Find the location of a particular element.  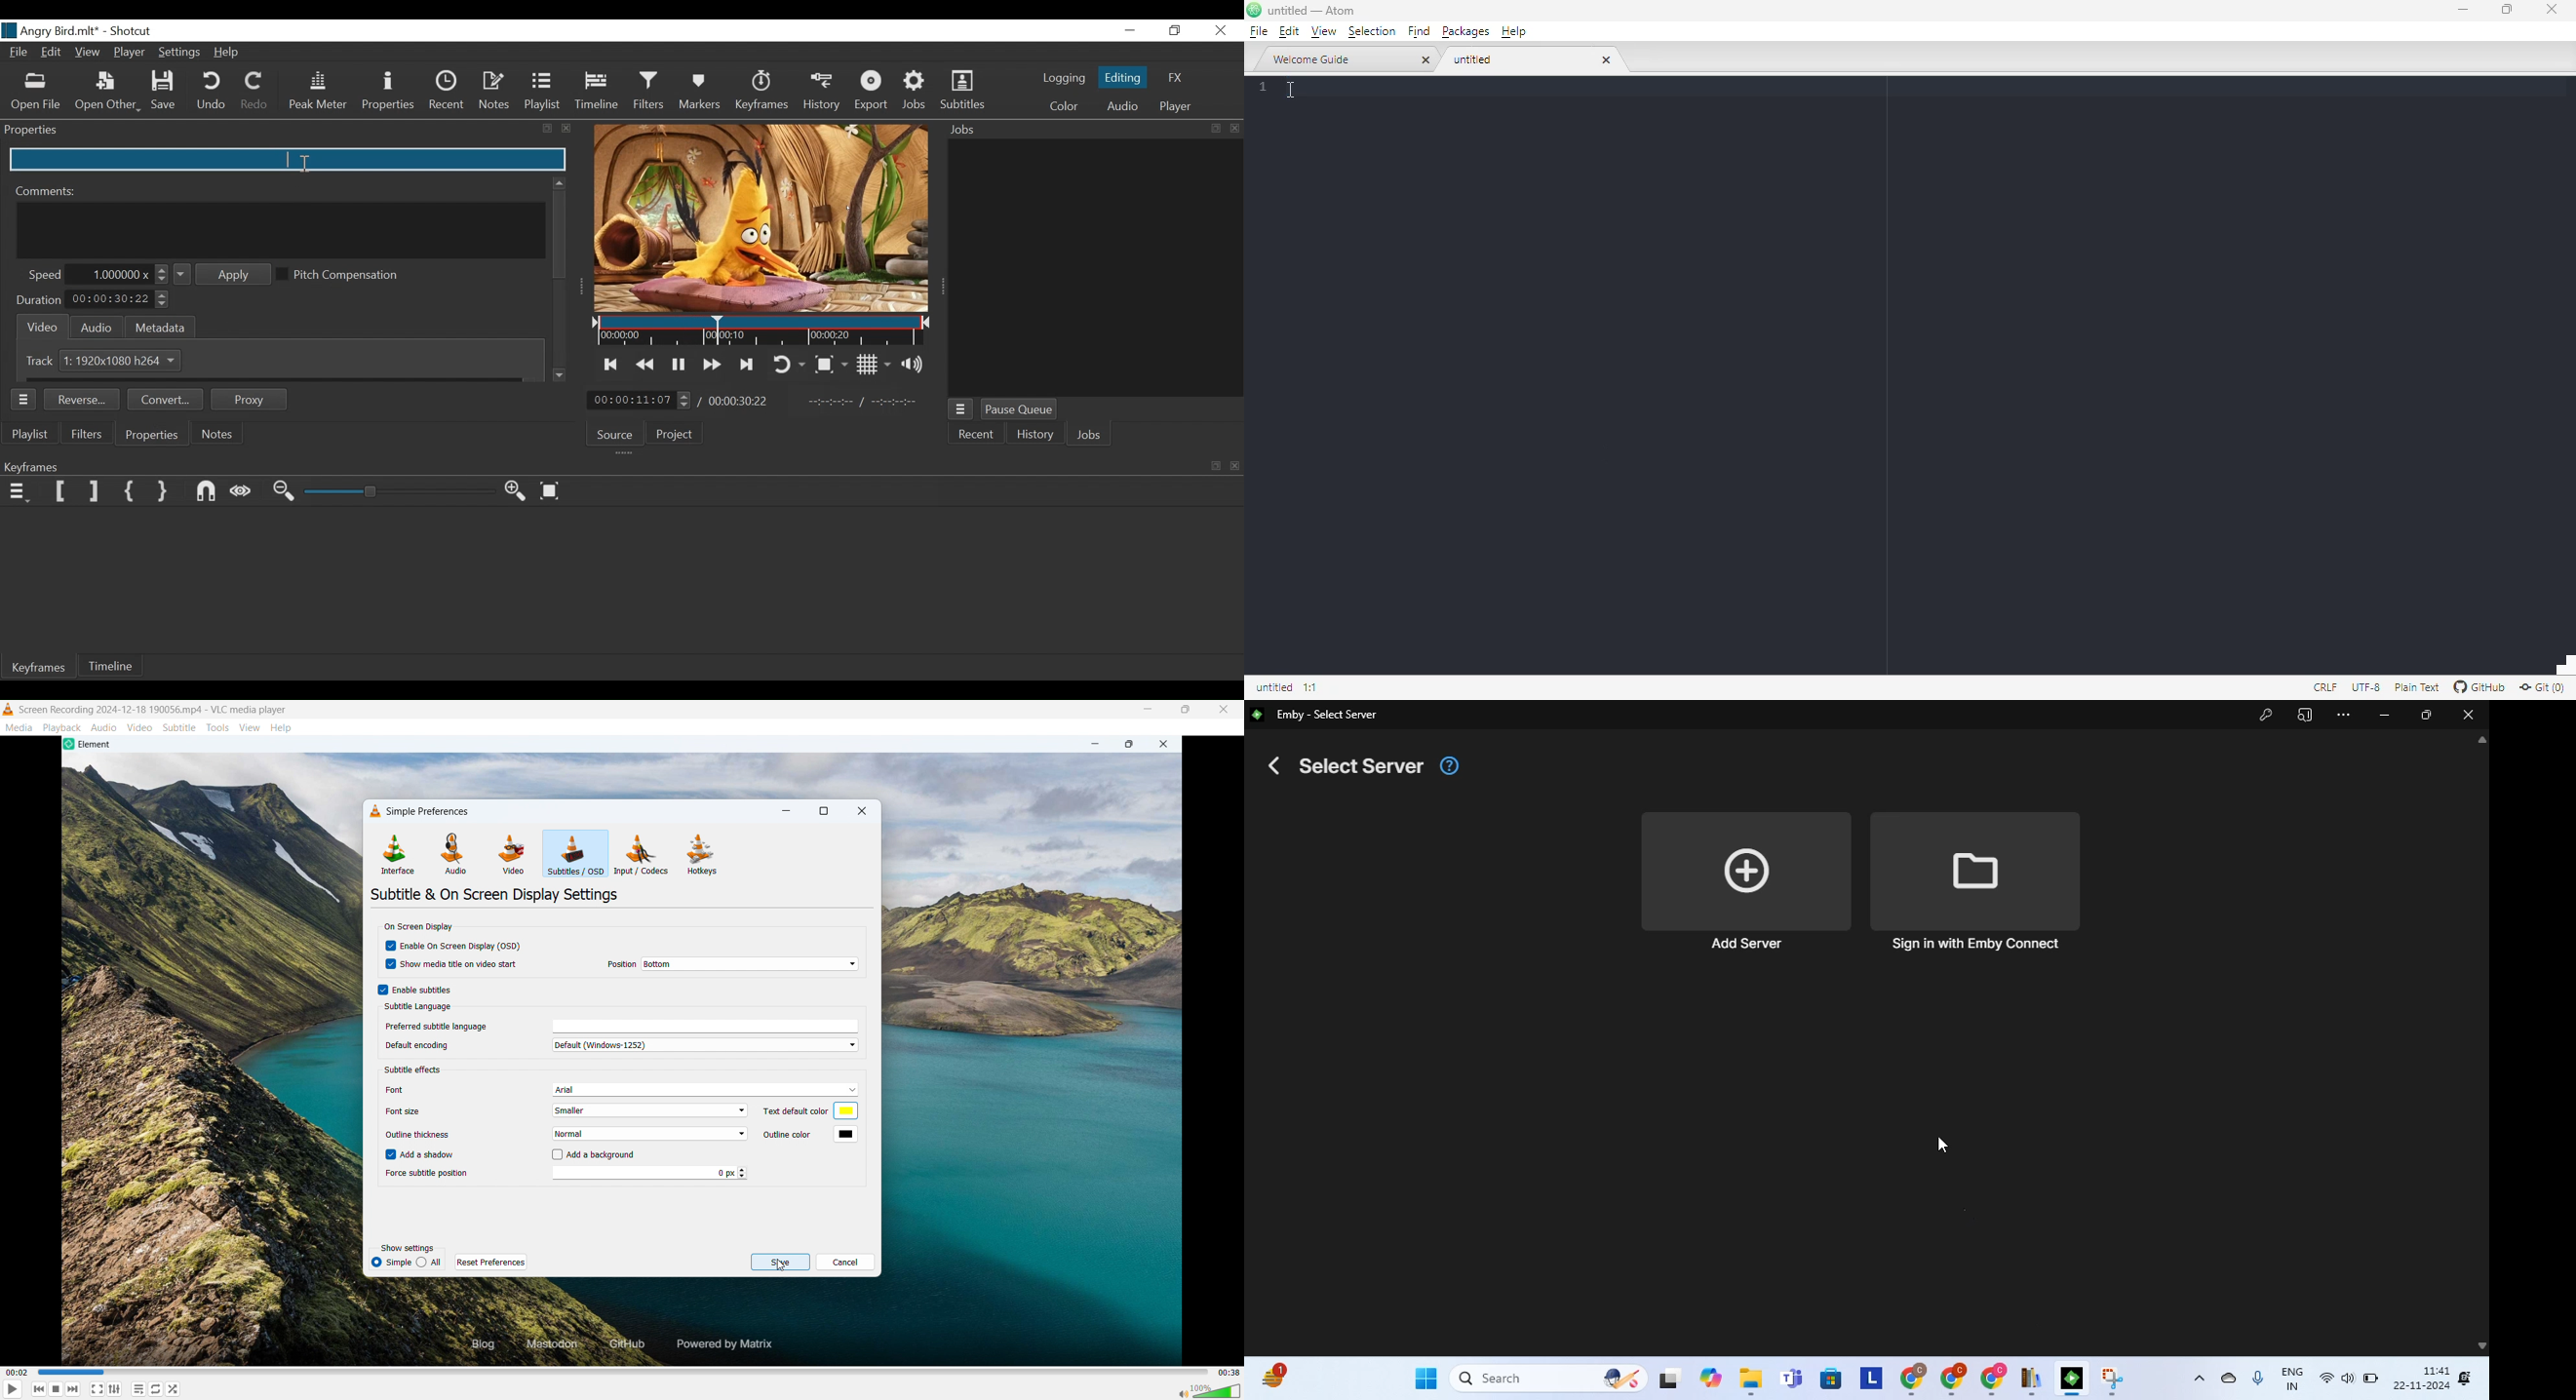

Default text colour changed to yellow  is located at coordinates (845, 1112).